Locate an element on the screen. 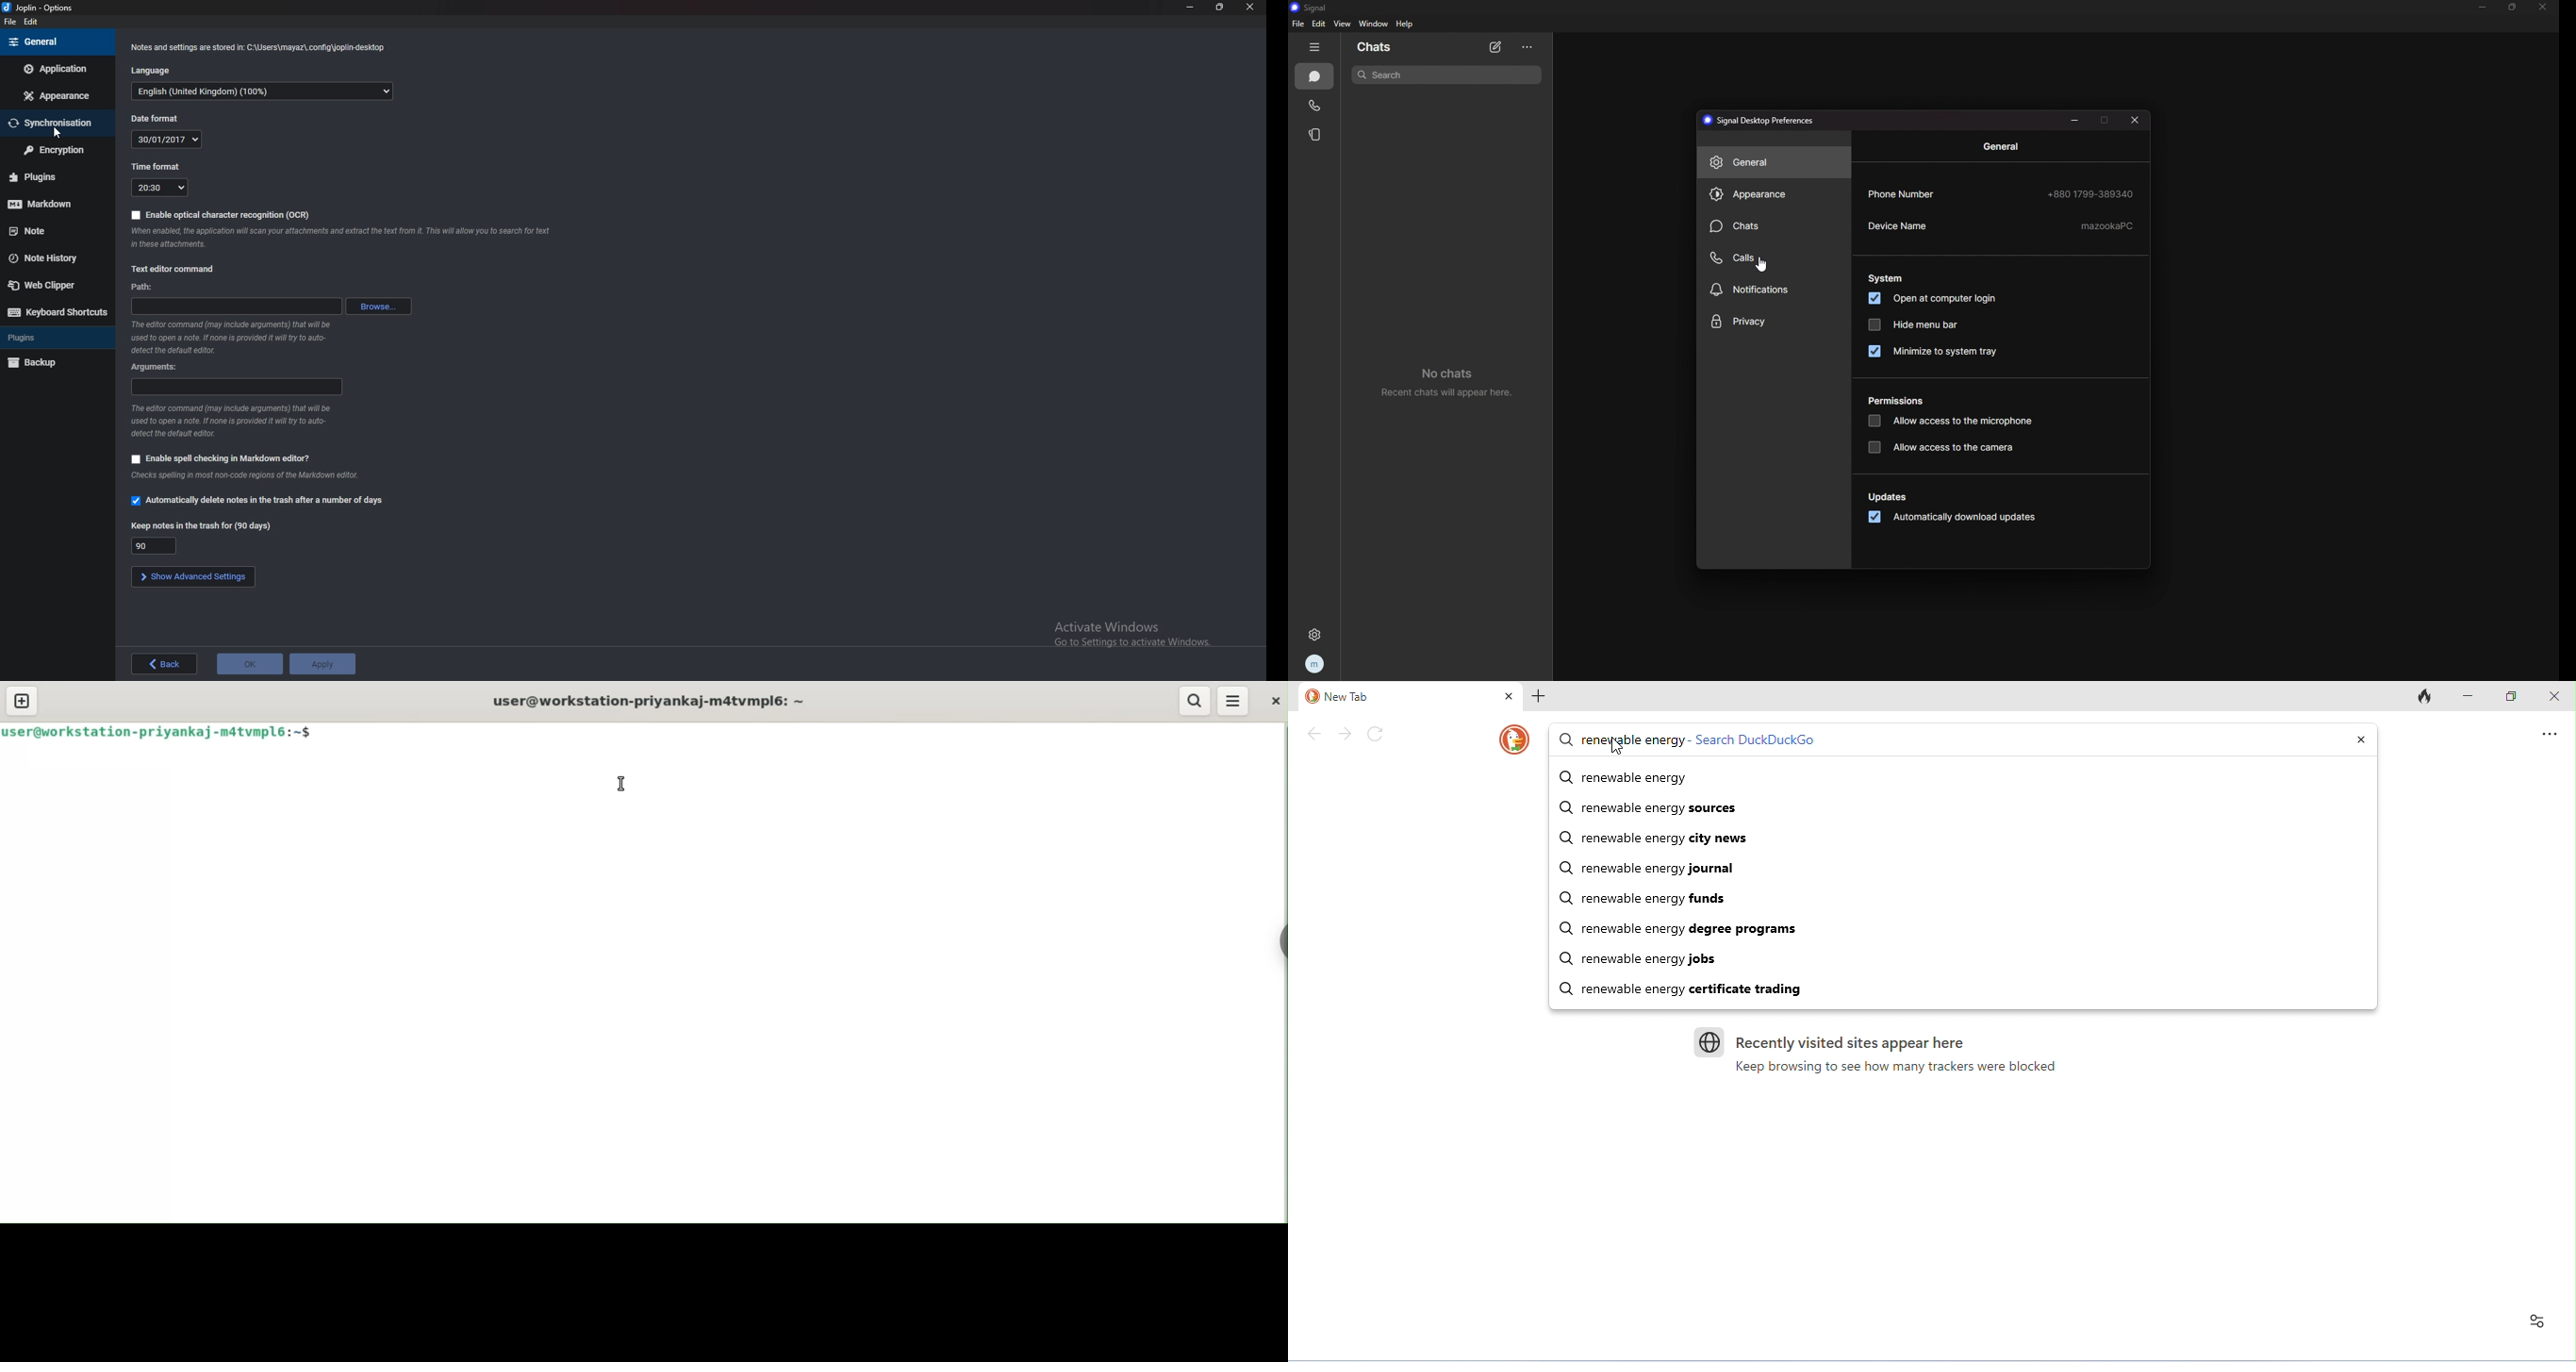  date format is located at coordinates (154, 118).